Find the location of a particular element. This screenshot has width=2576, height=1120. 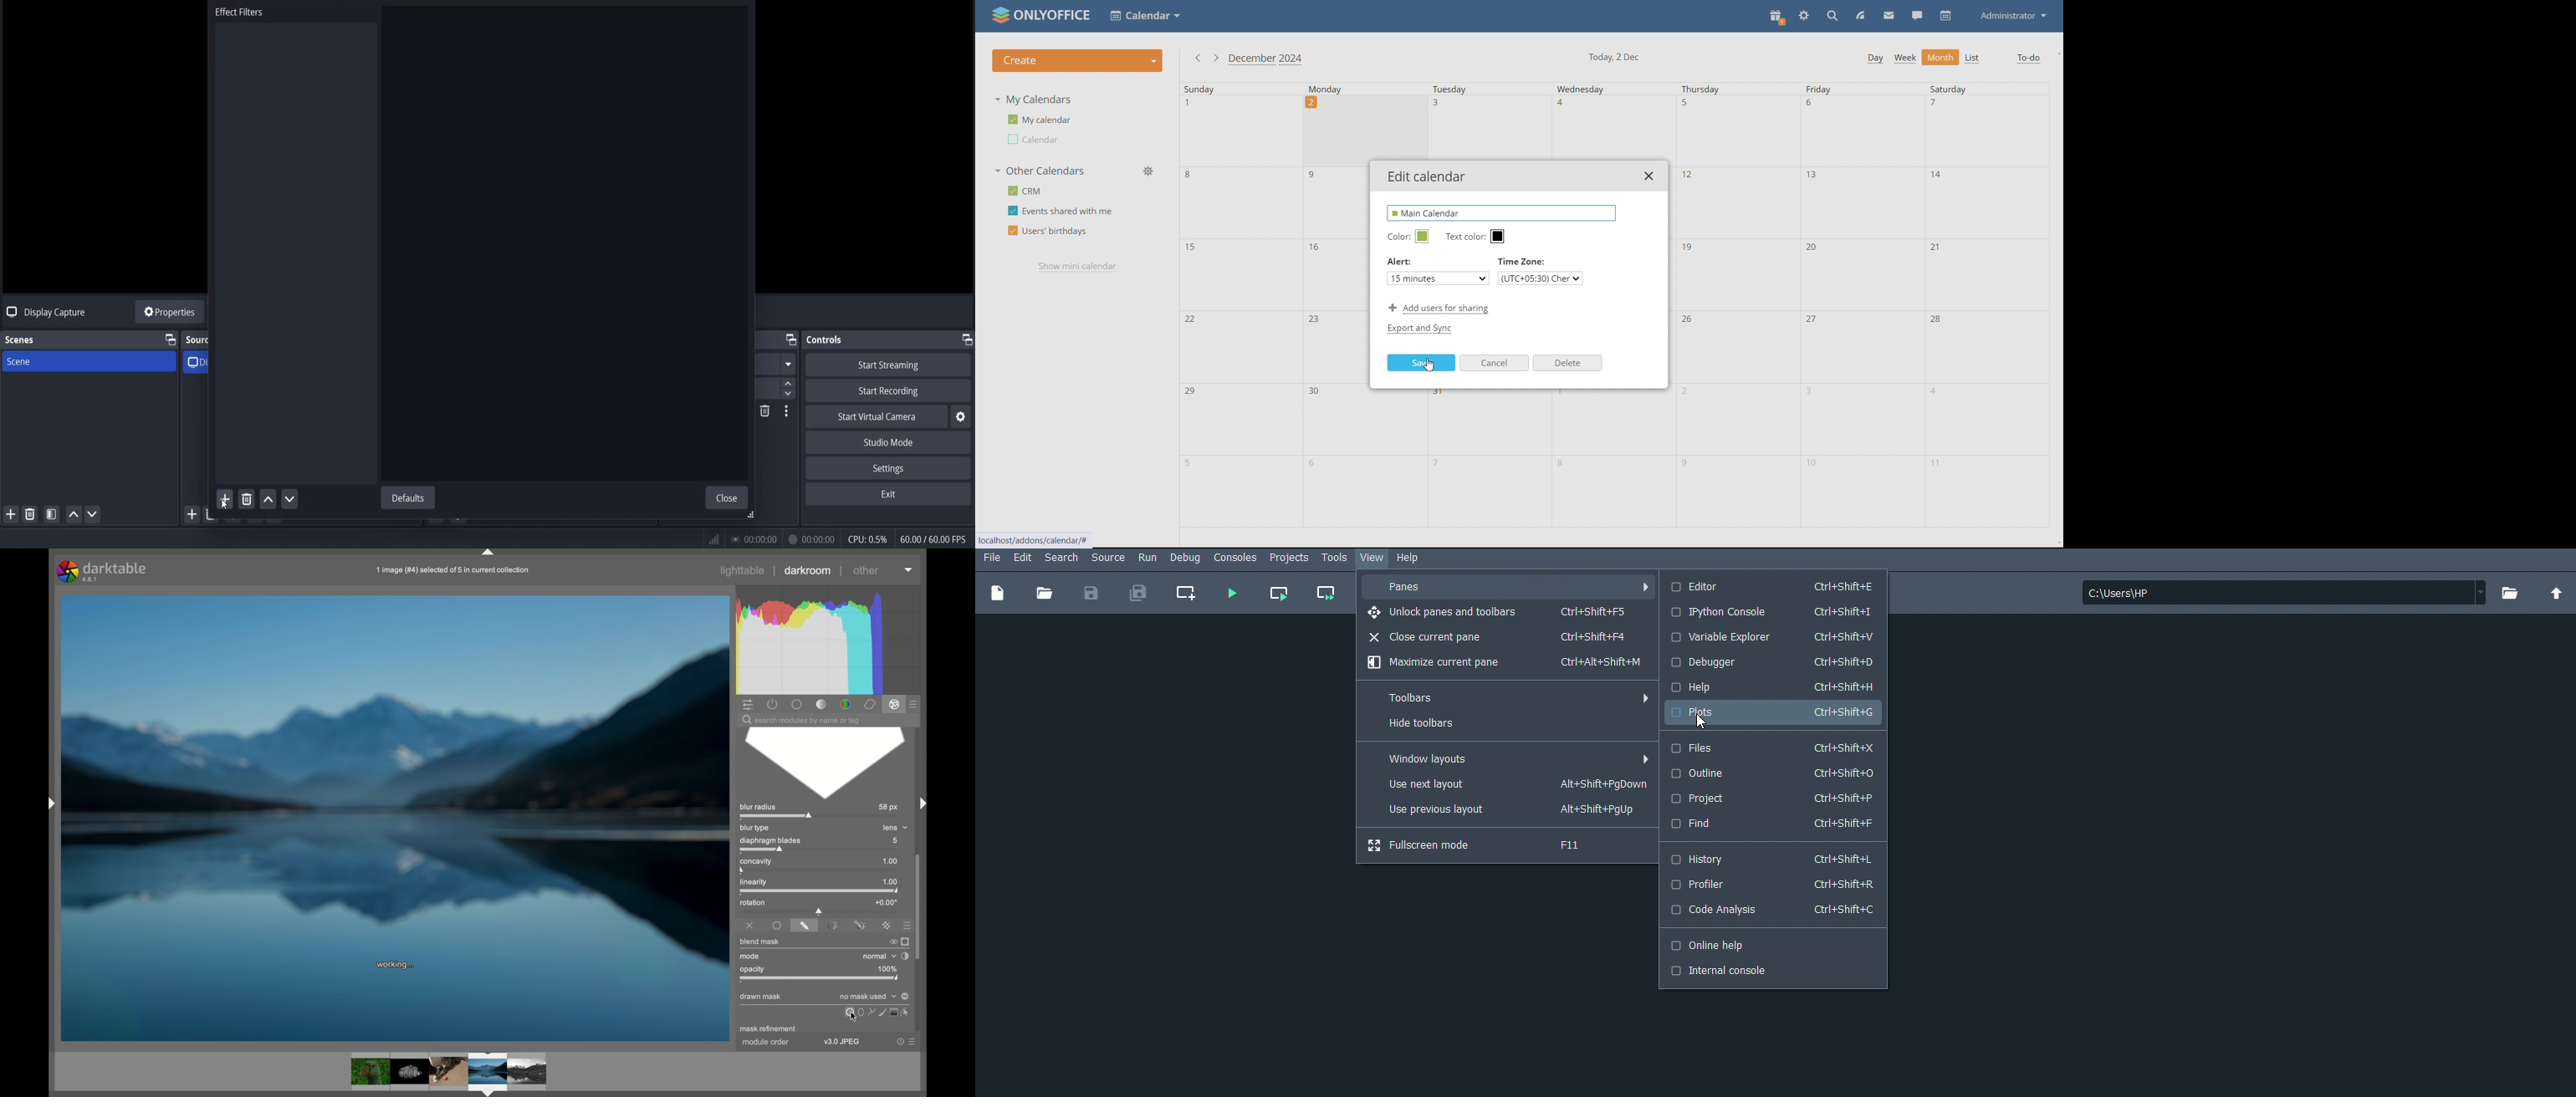

start virtual camera is located at coordinates (877, 417).